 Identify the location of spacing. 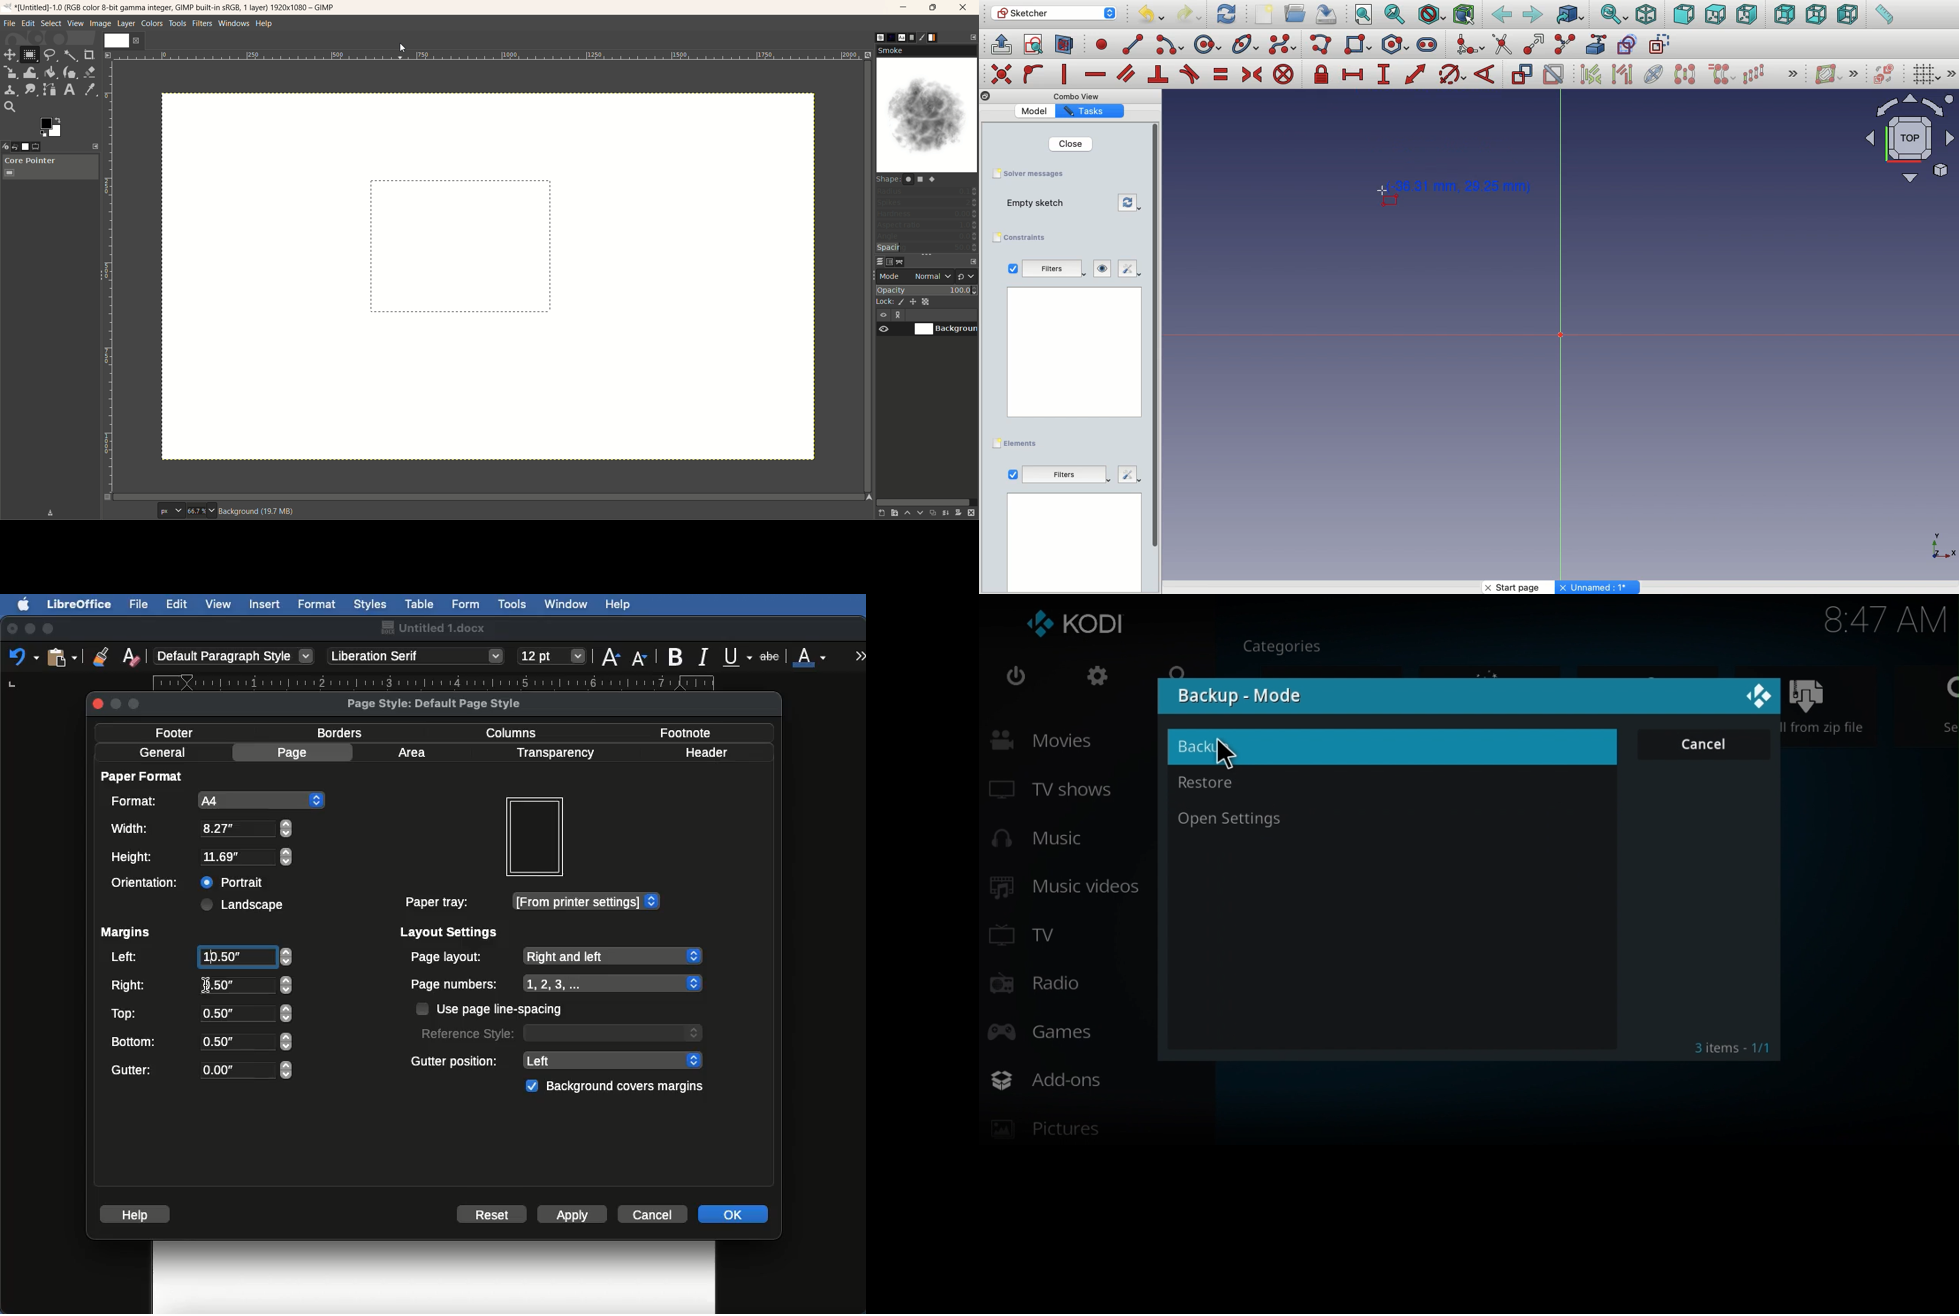
(928, 249).